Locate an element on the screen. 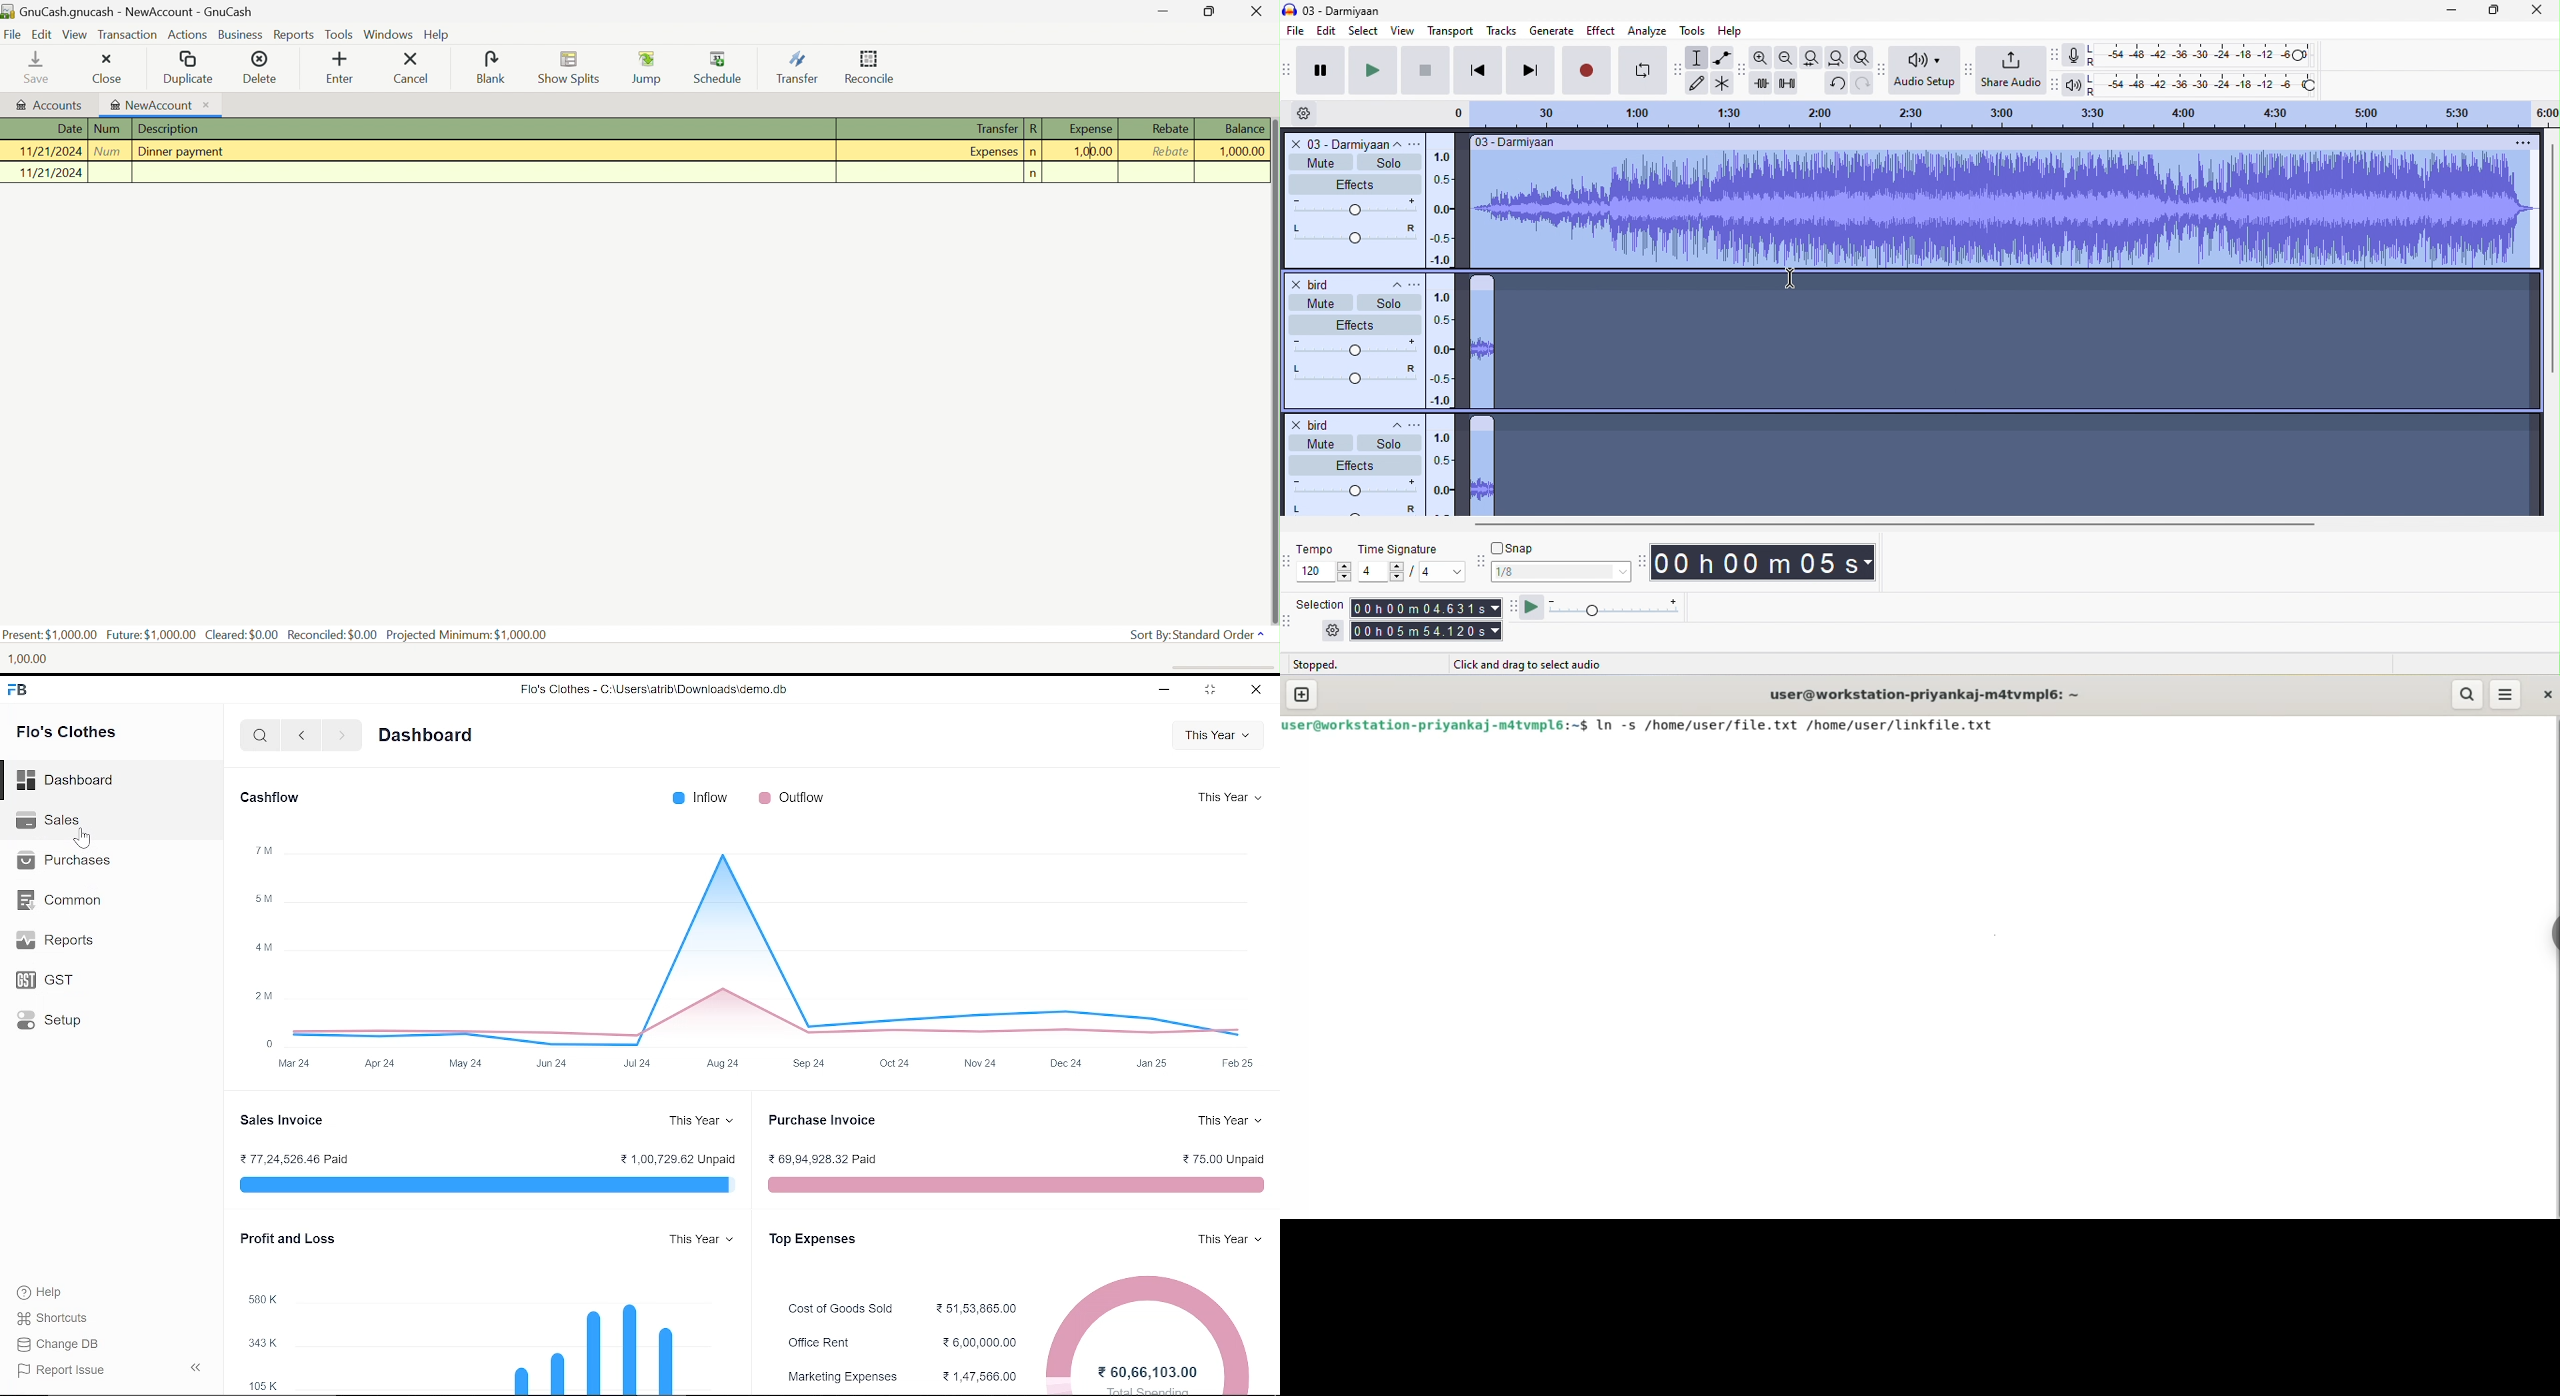  click and drag to select audio is located at coordinates (1529, 664).